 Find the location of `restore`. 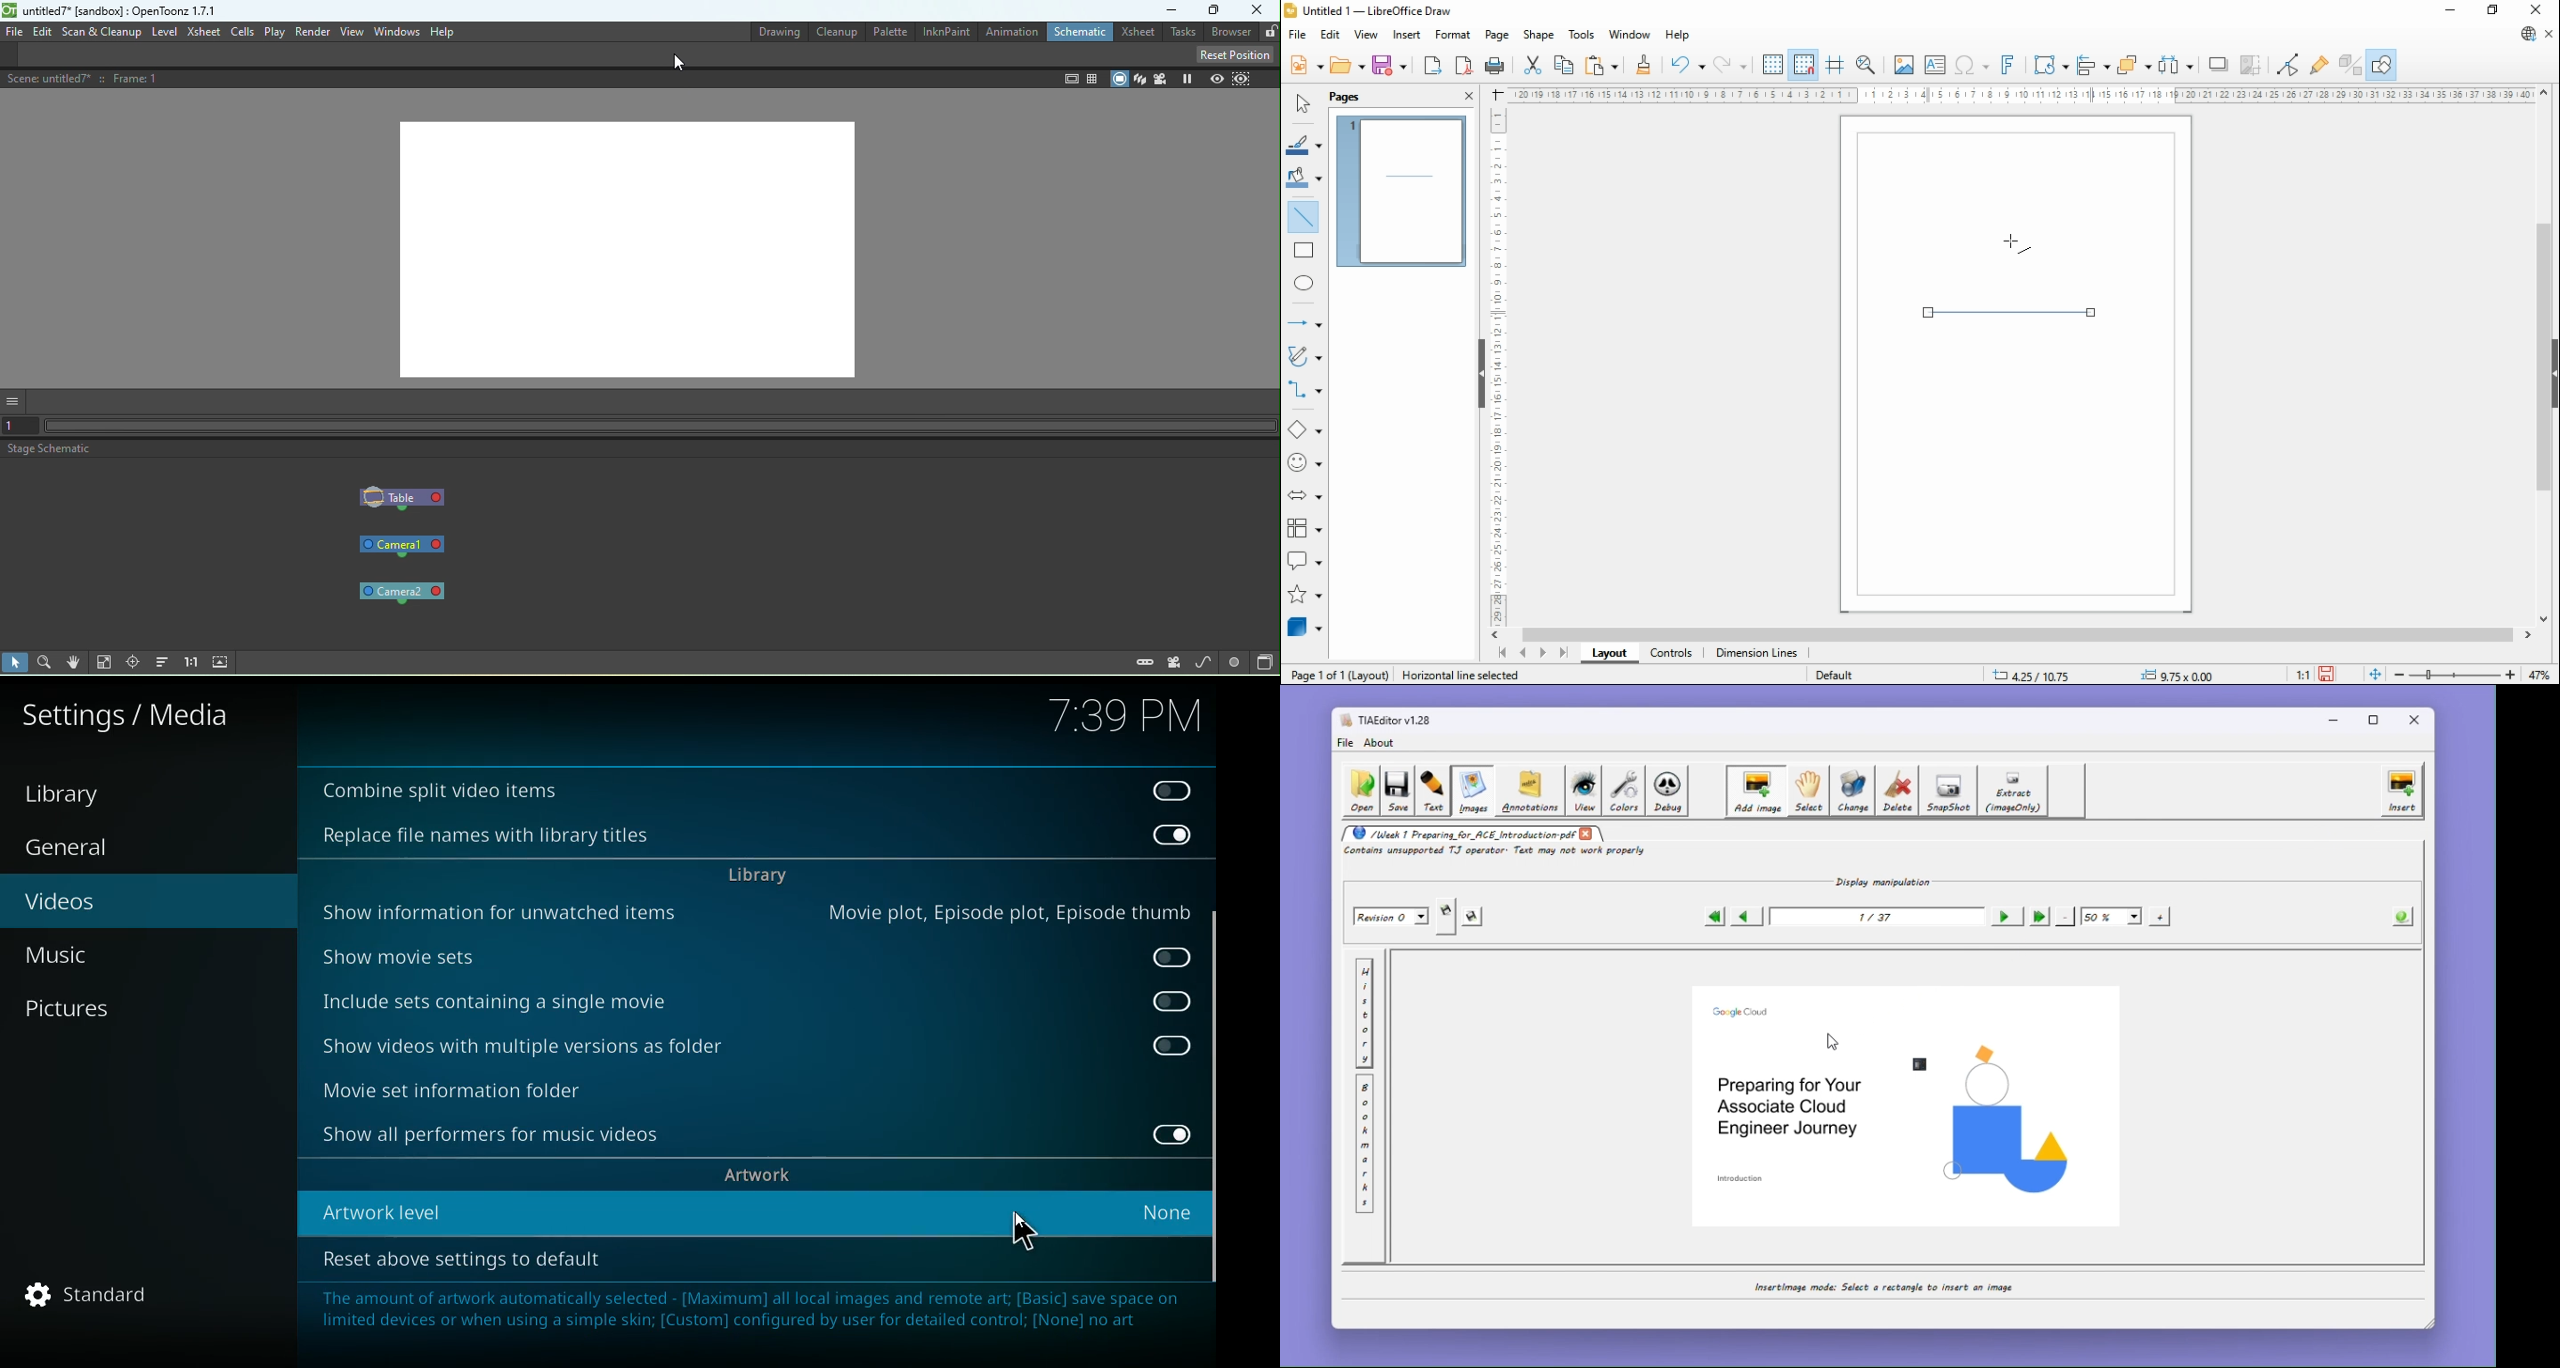

restore is located at coordinates (2494, 11).